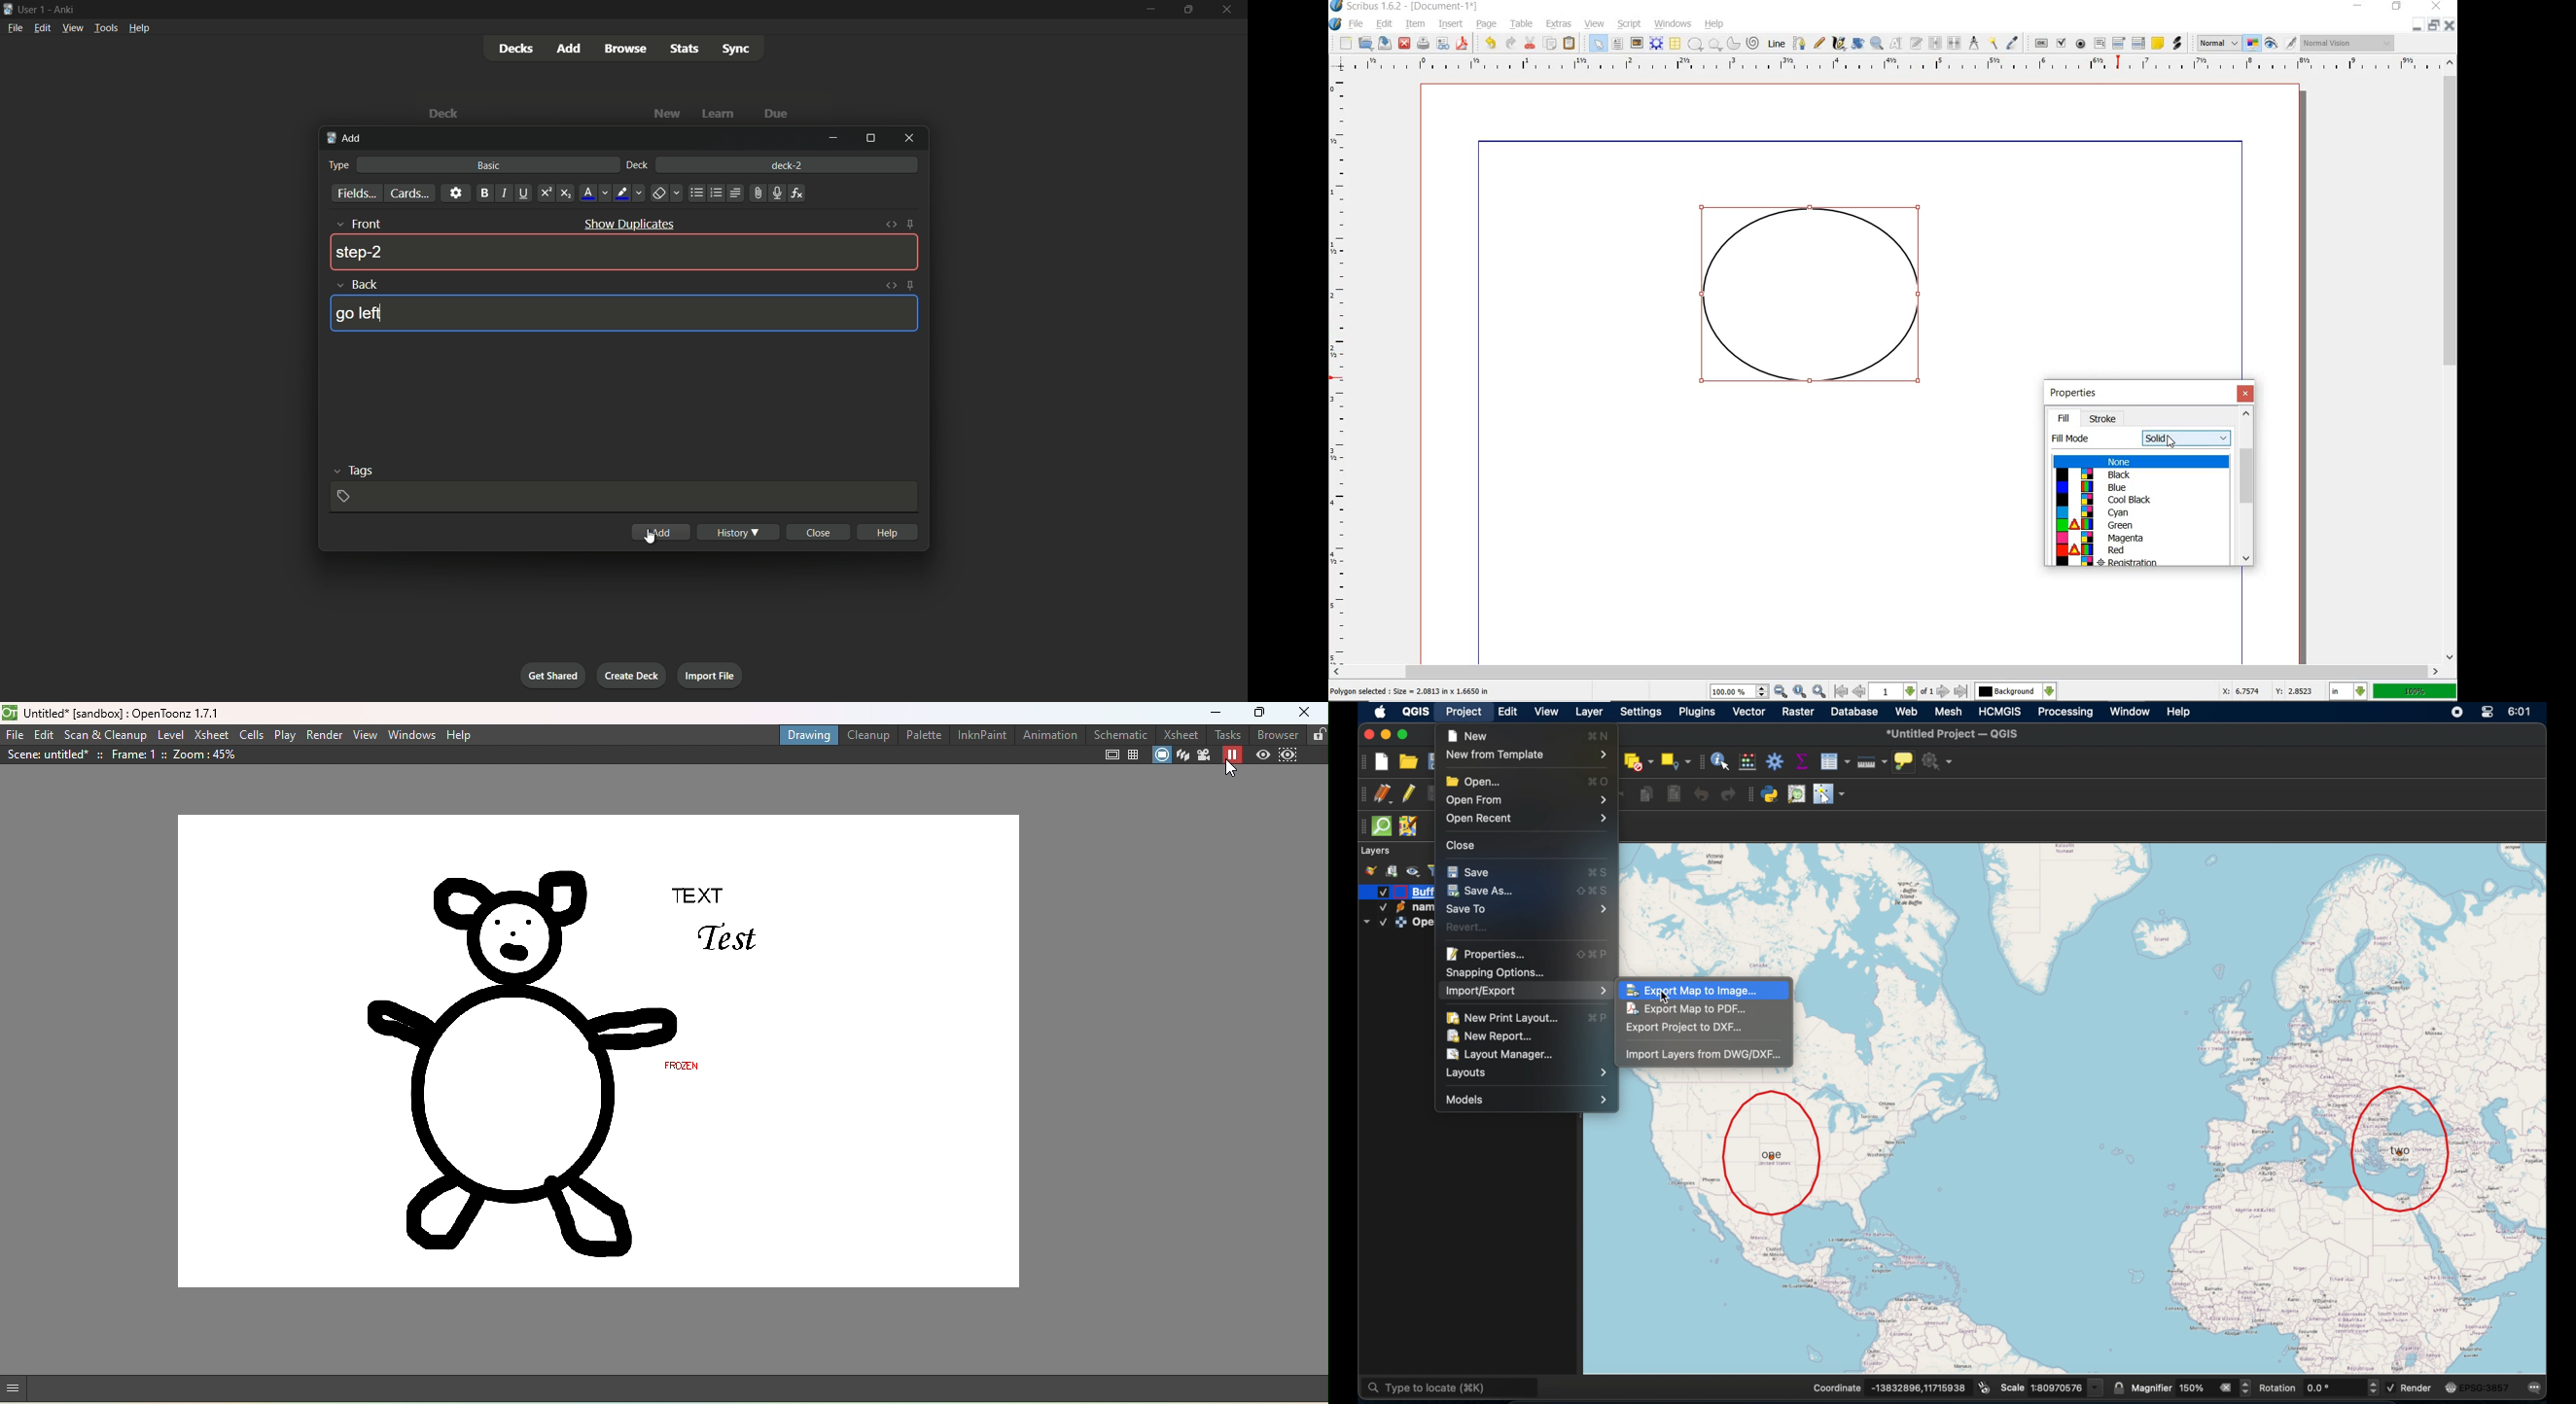  Describe the element at coordinates (911, 285) in the screenshot. I see `toggle sticky` at that location.